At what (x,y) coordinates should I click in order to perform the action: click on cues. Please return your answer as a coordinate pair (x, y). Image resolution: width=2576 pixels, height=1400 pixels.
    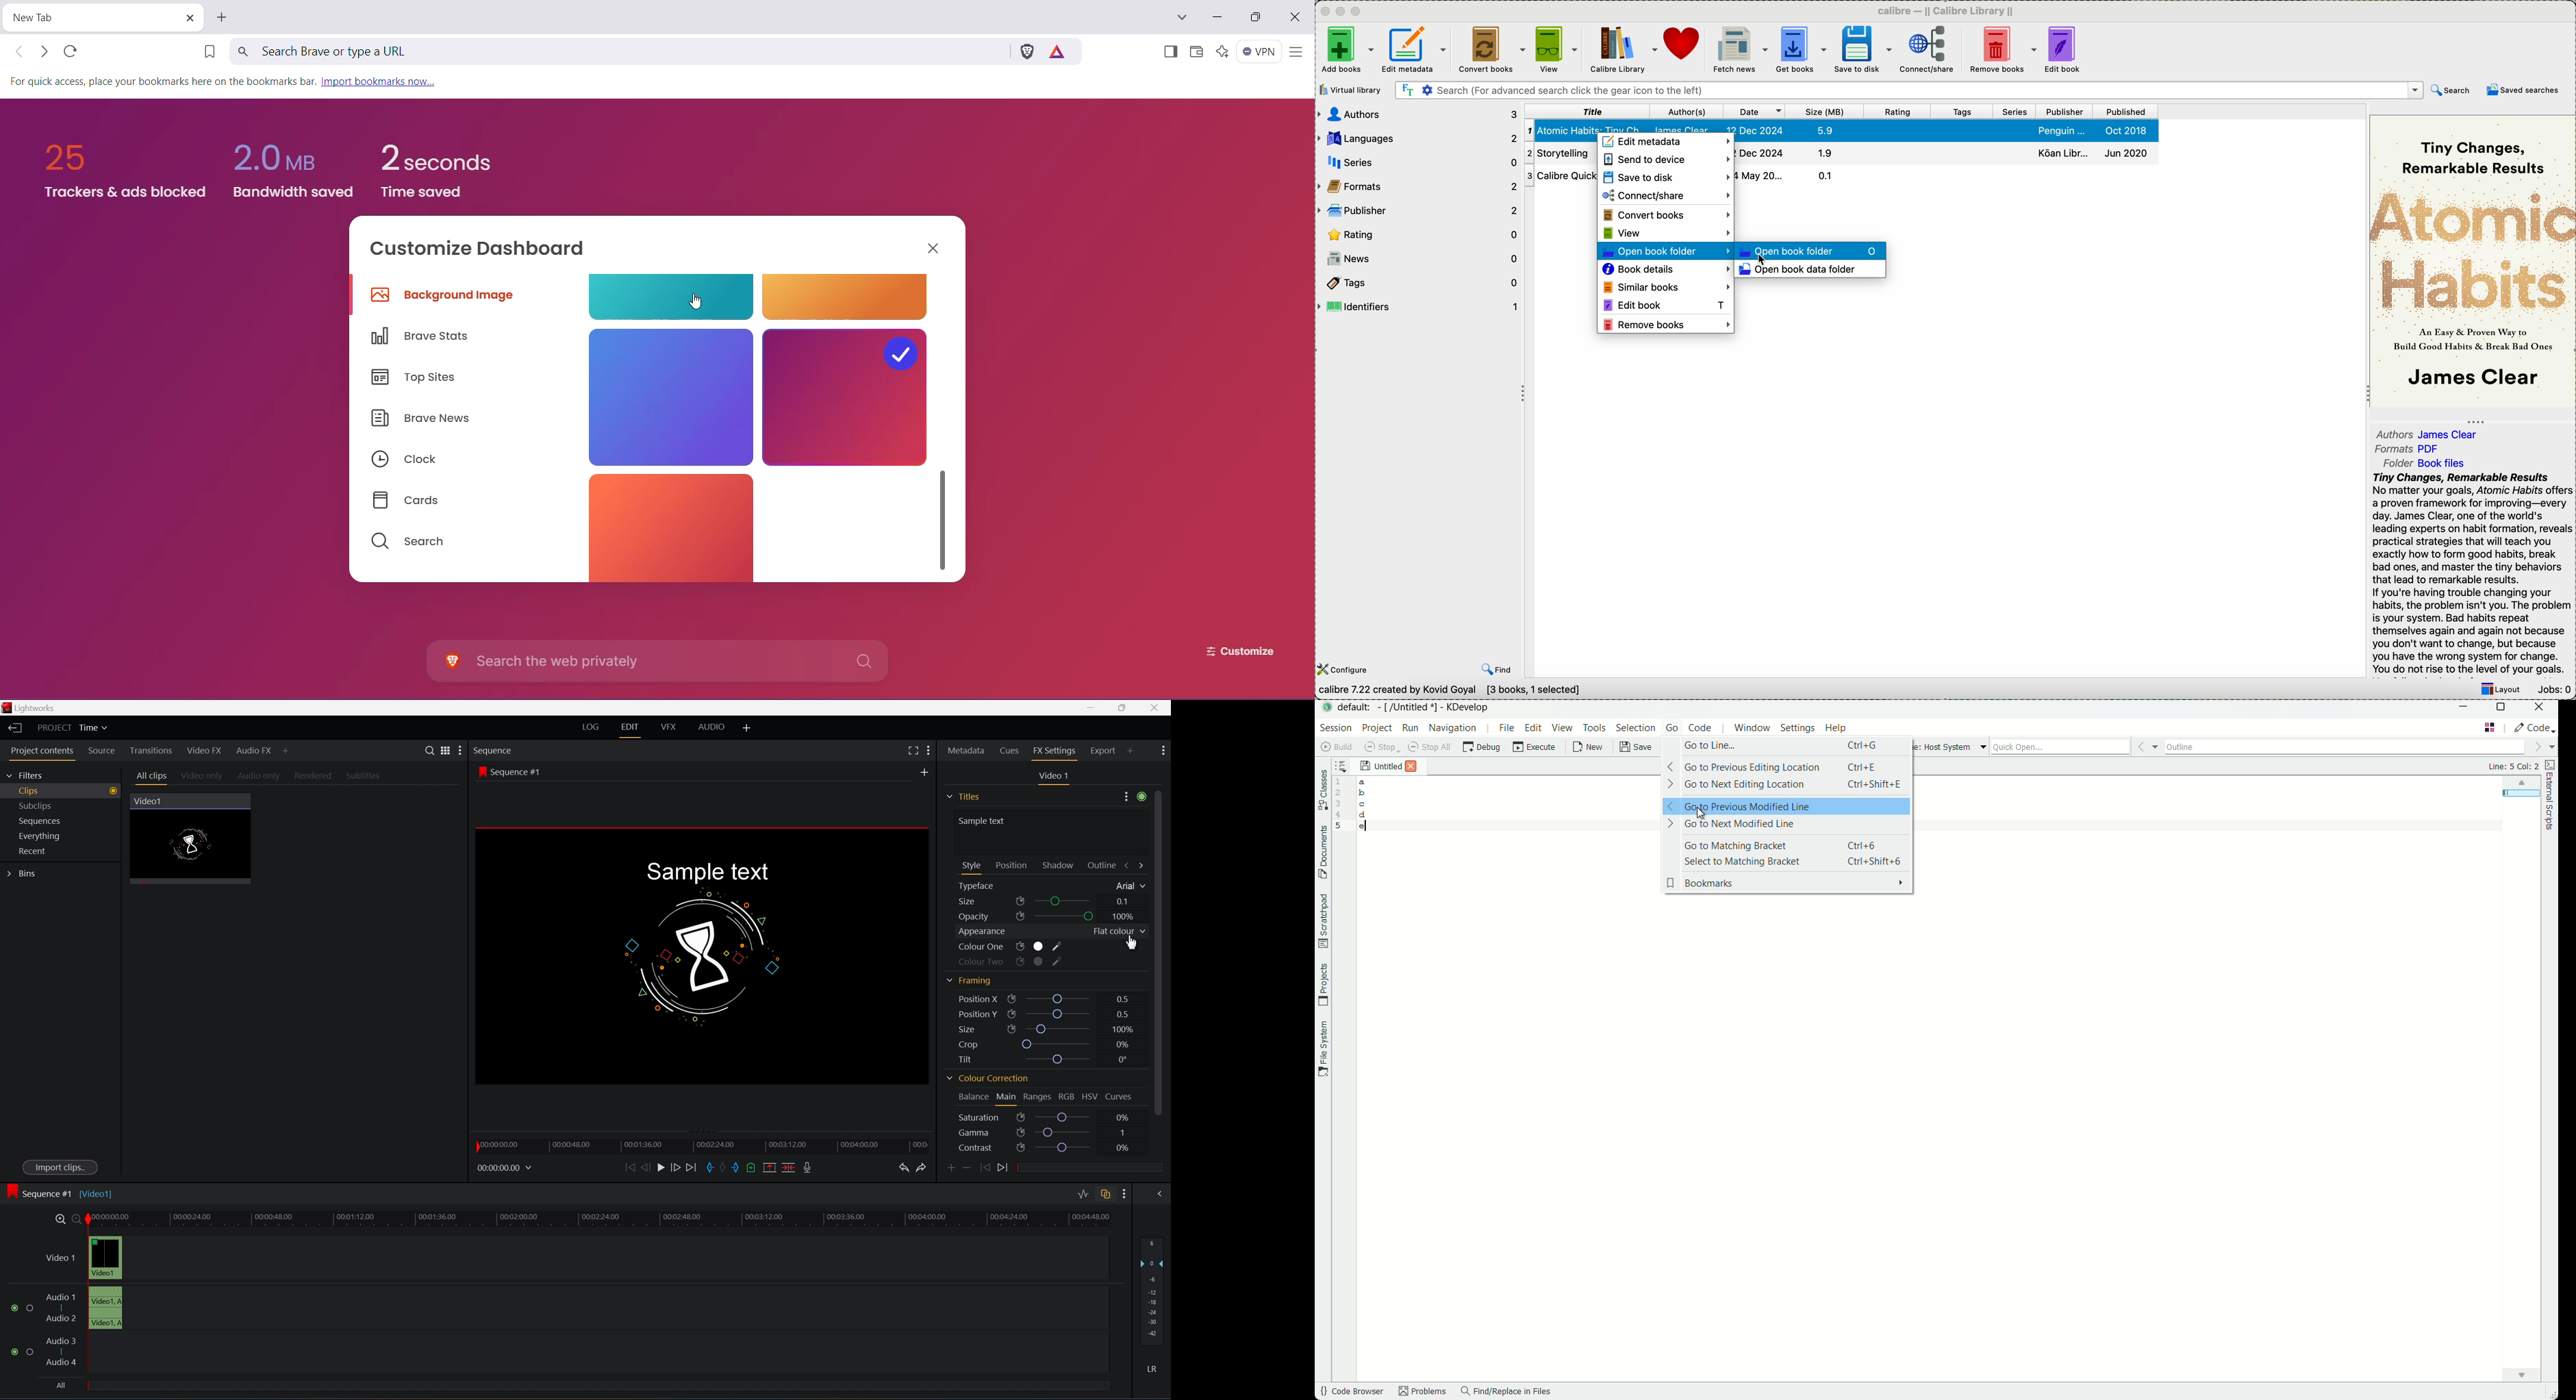
    Looking at the image, I should click on (1010, 753).